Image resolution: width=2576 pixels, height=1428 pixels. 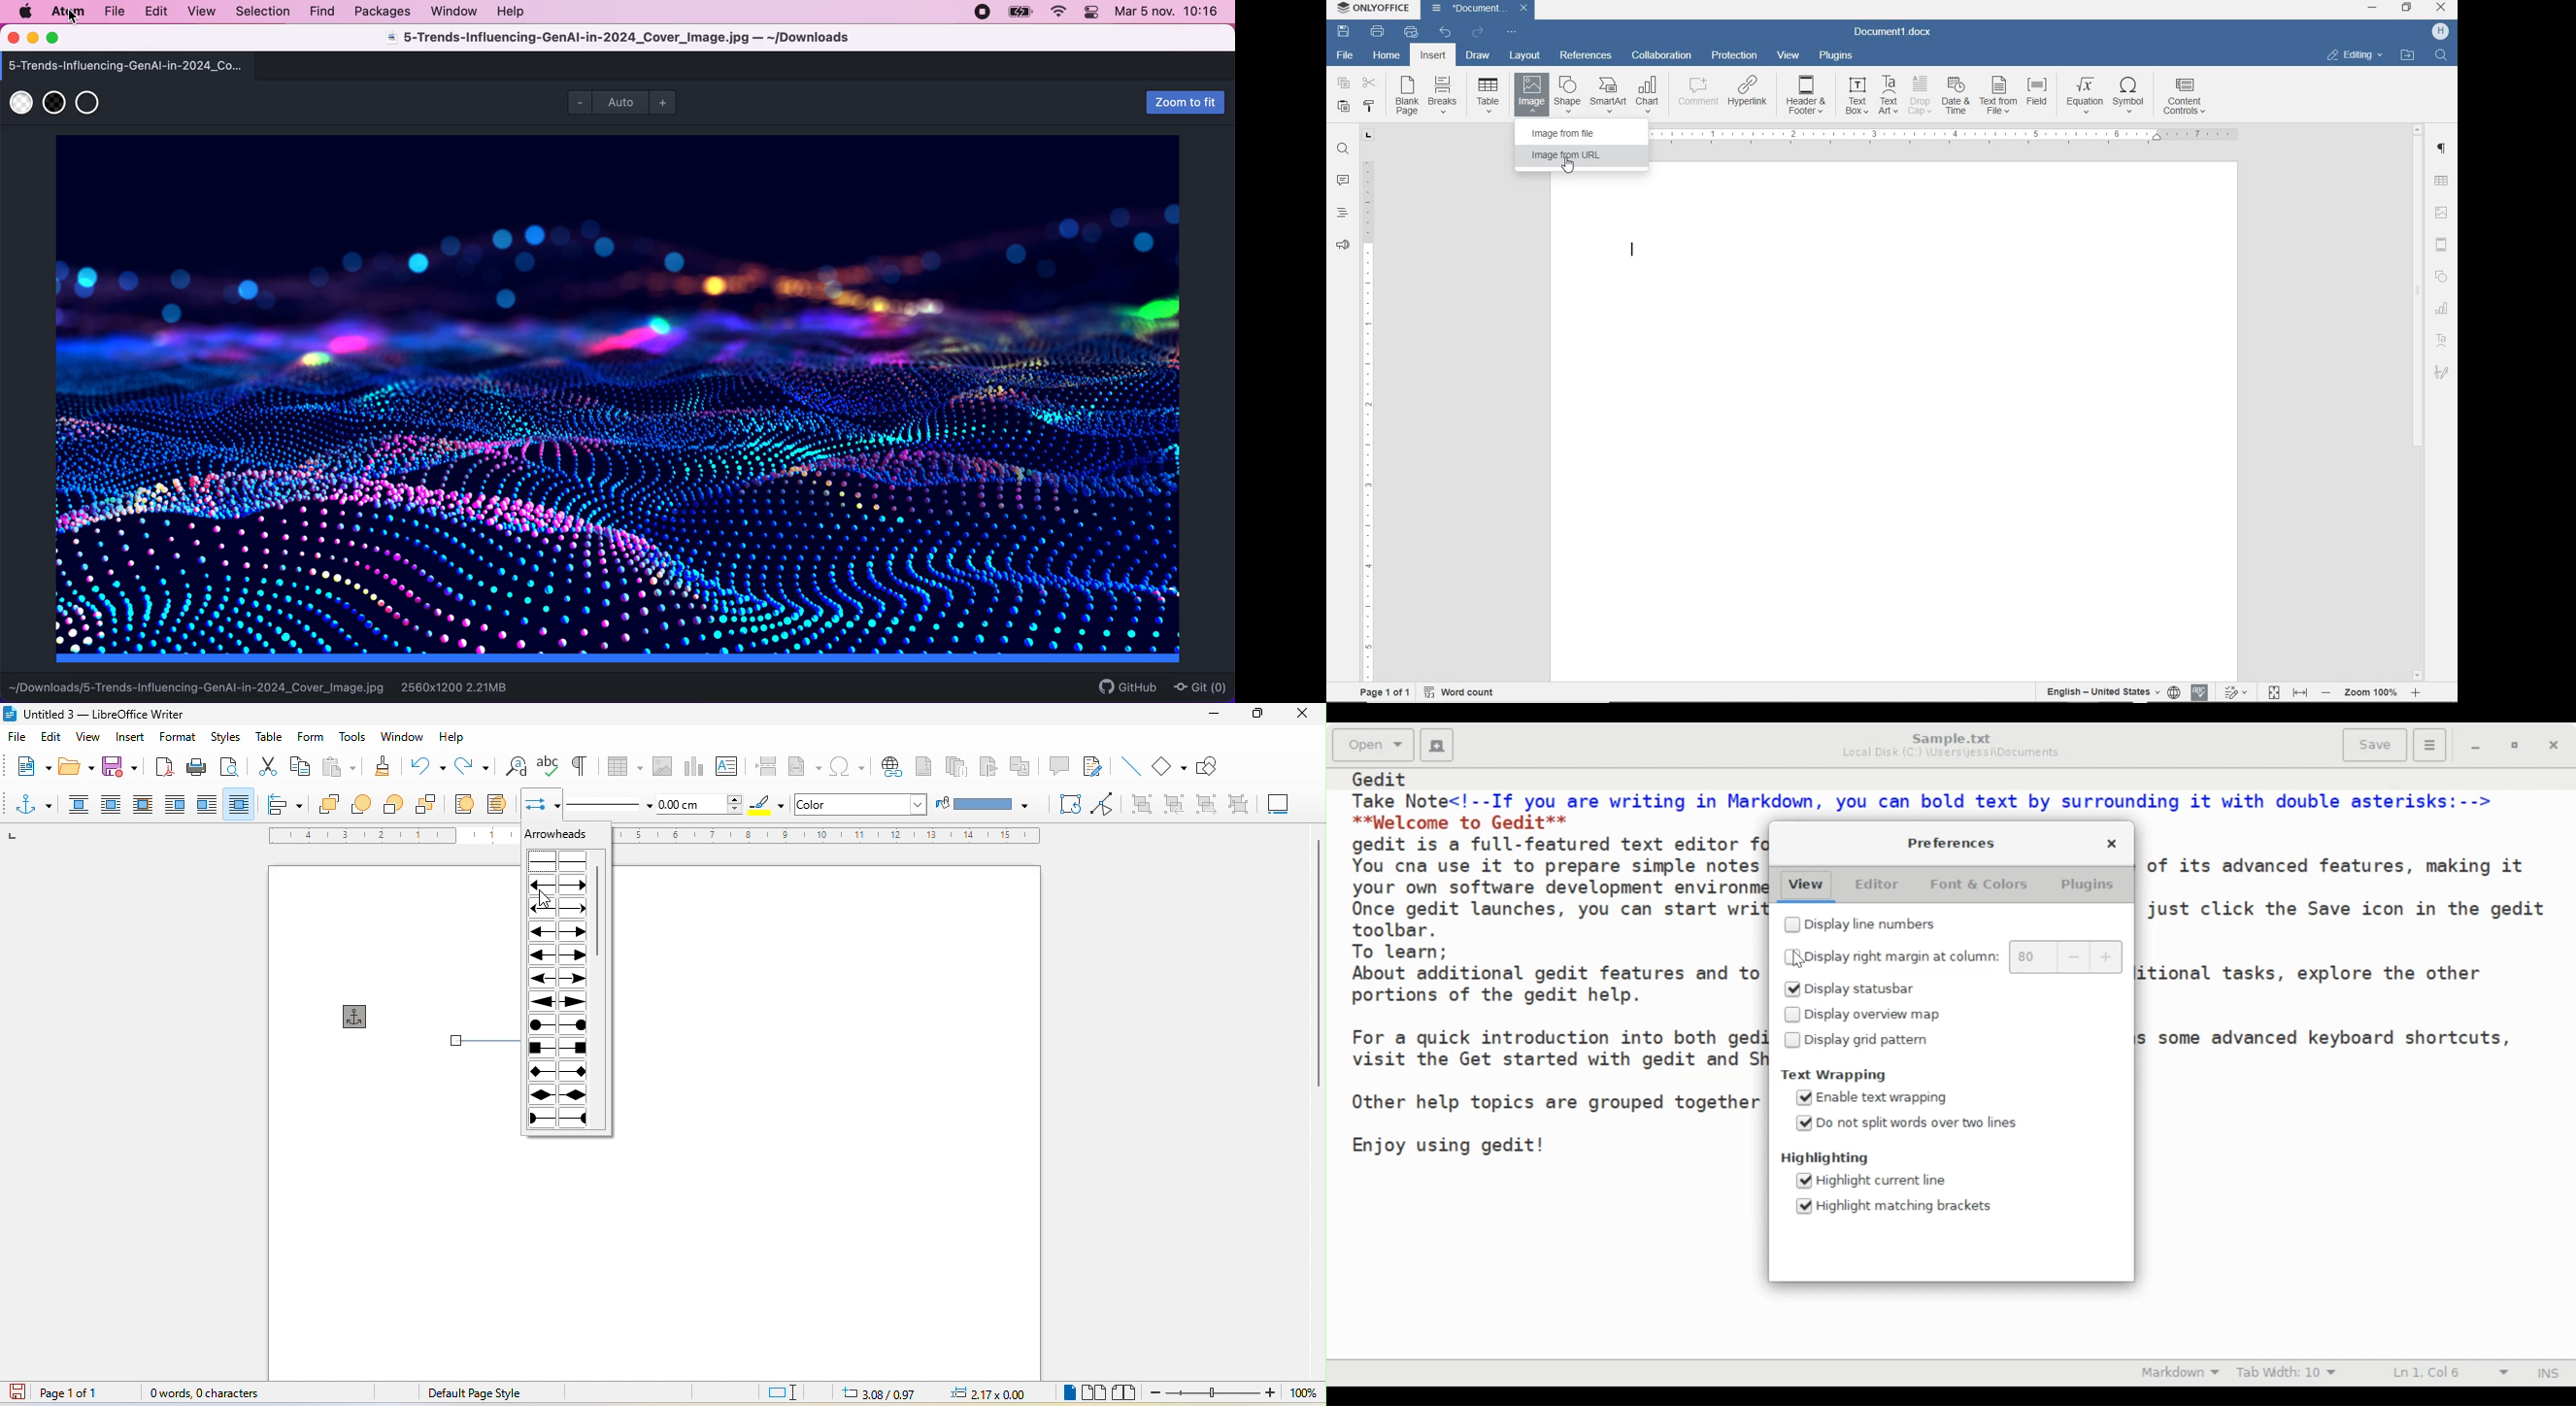 I want to click on insert, so click(x=1432, y=57).